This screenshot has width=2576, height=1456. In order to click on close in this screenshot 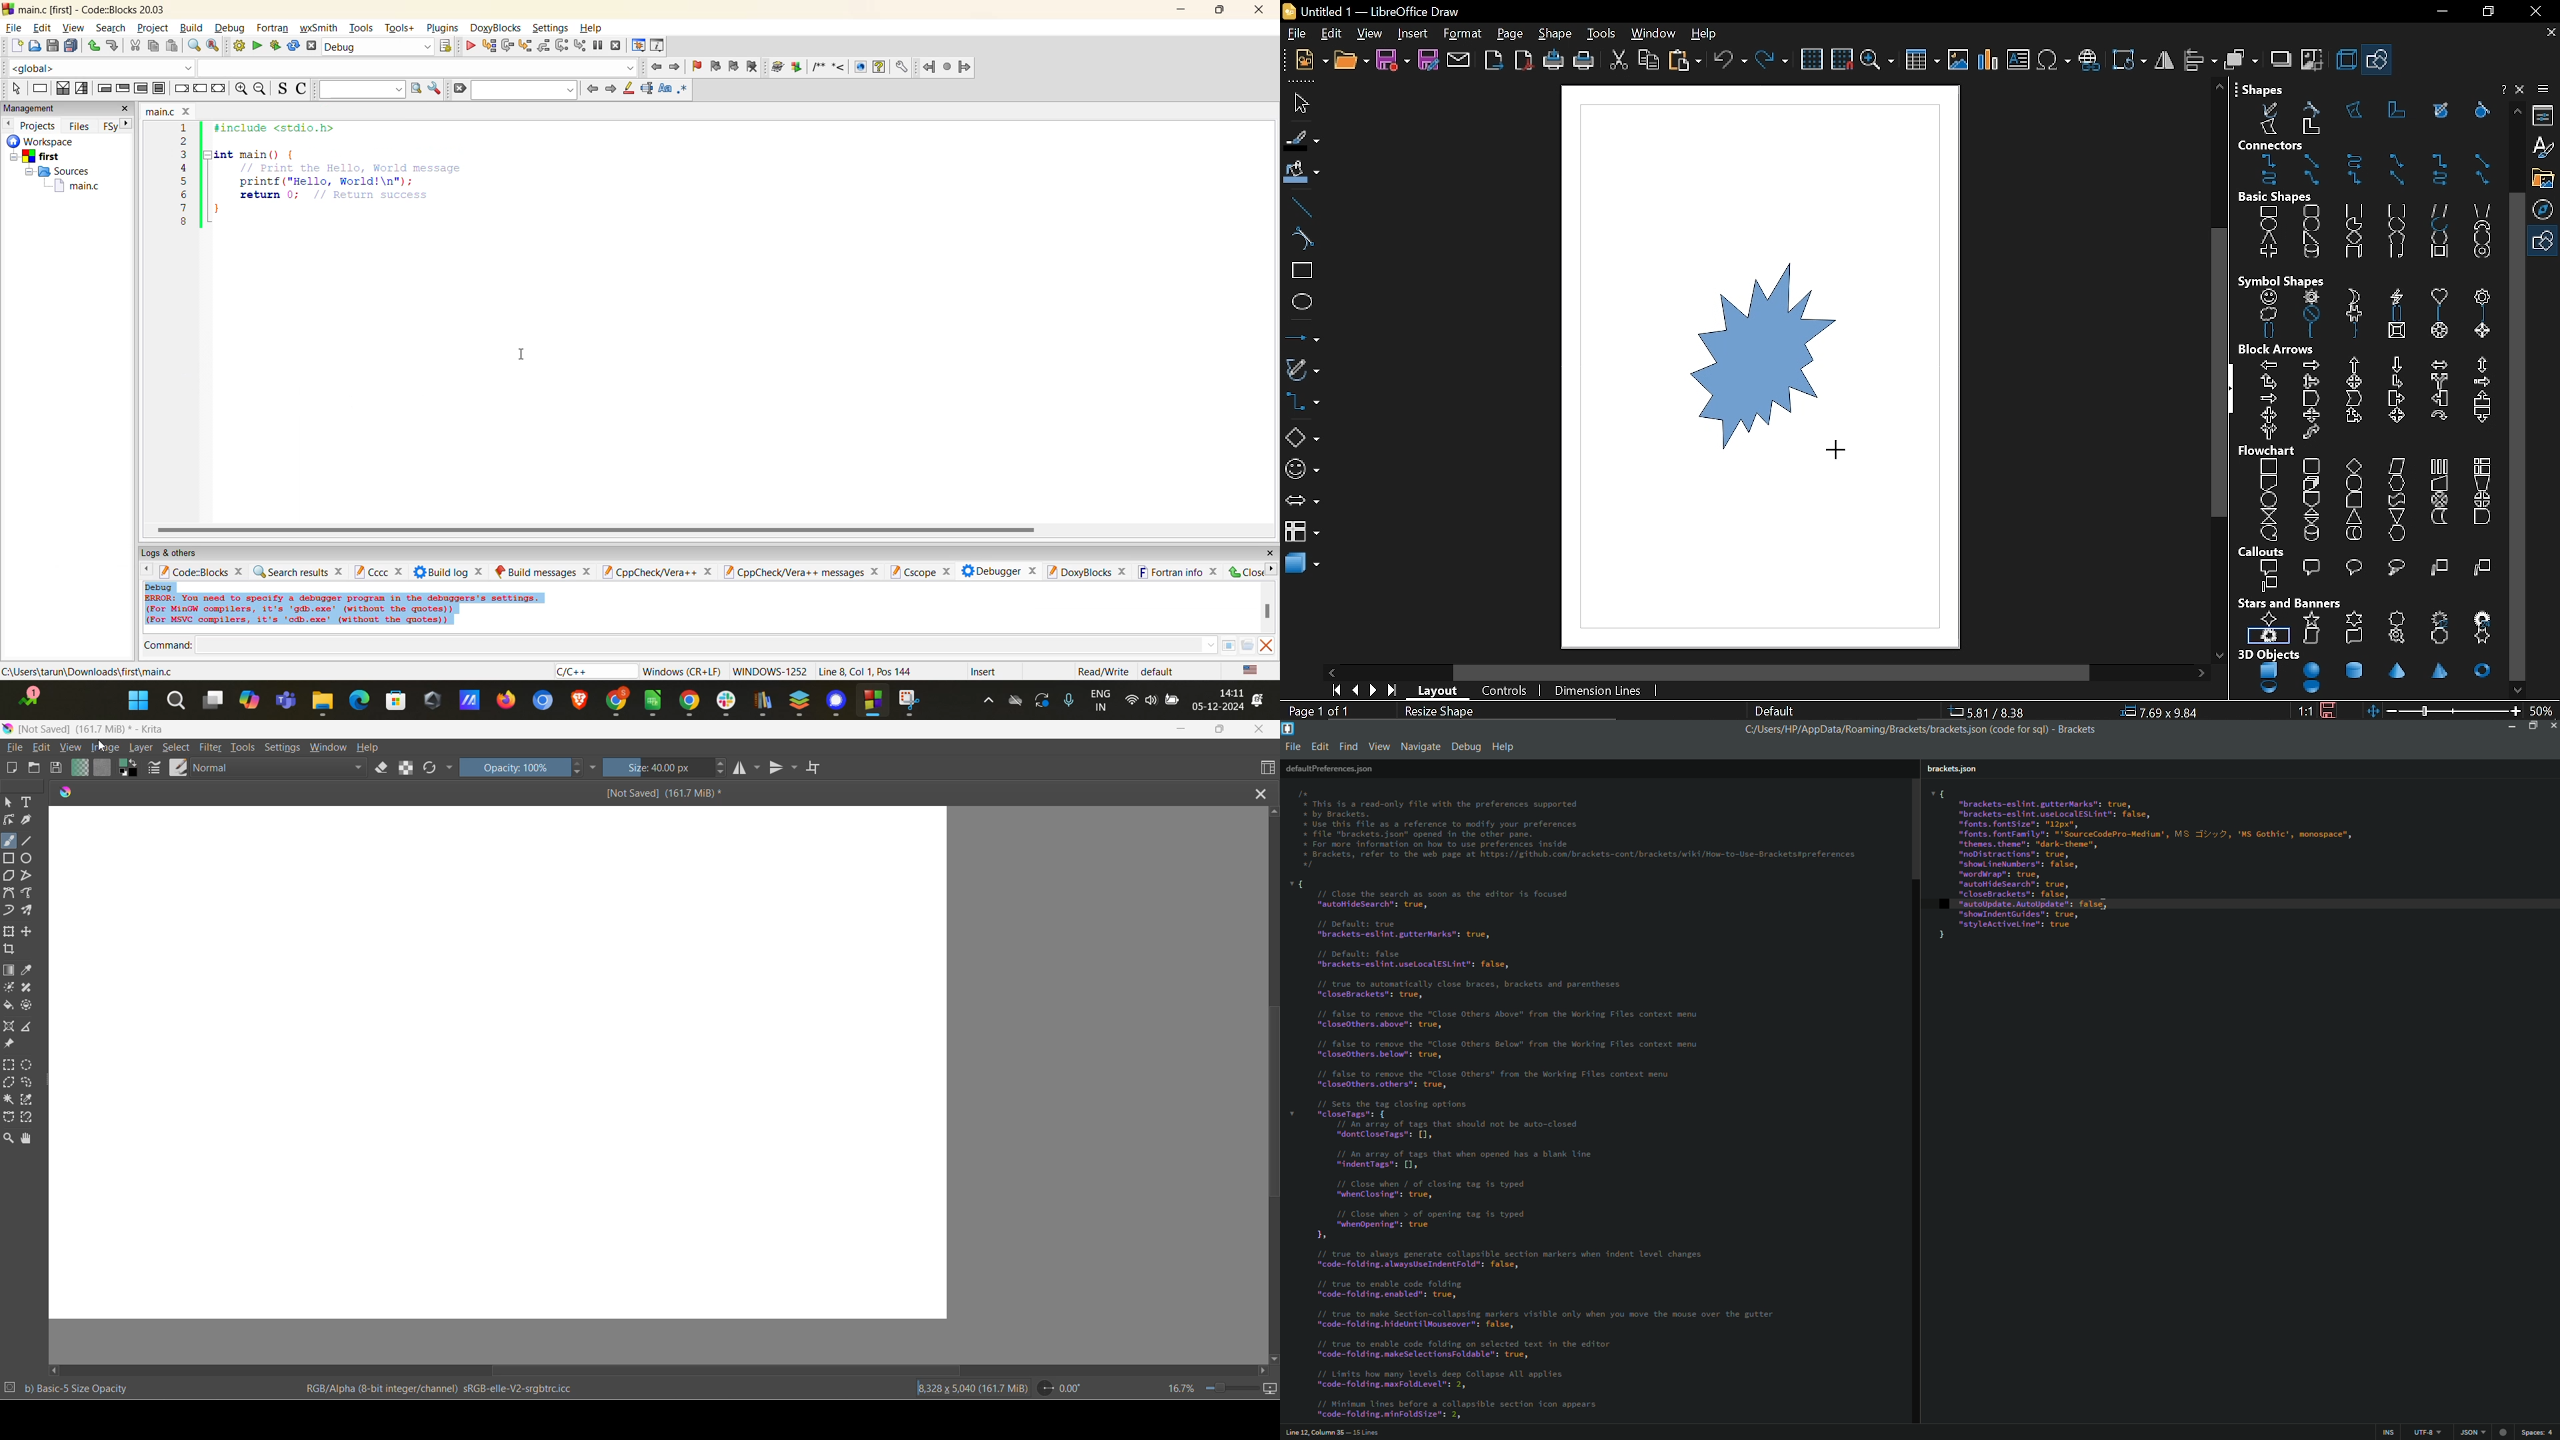, I will do `click(2532, 11)`.